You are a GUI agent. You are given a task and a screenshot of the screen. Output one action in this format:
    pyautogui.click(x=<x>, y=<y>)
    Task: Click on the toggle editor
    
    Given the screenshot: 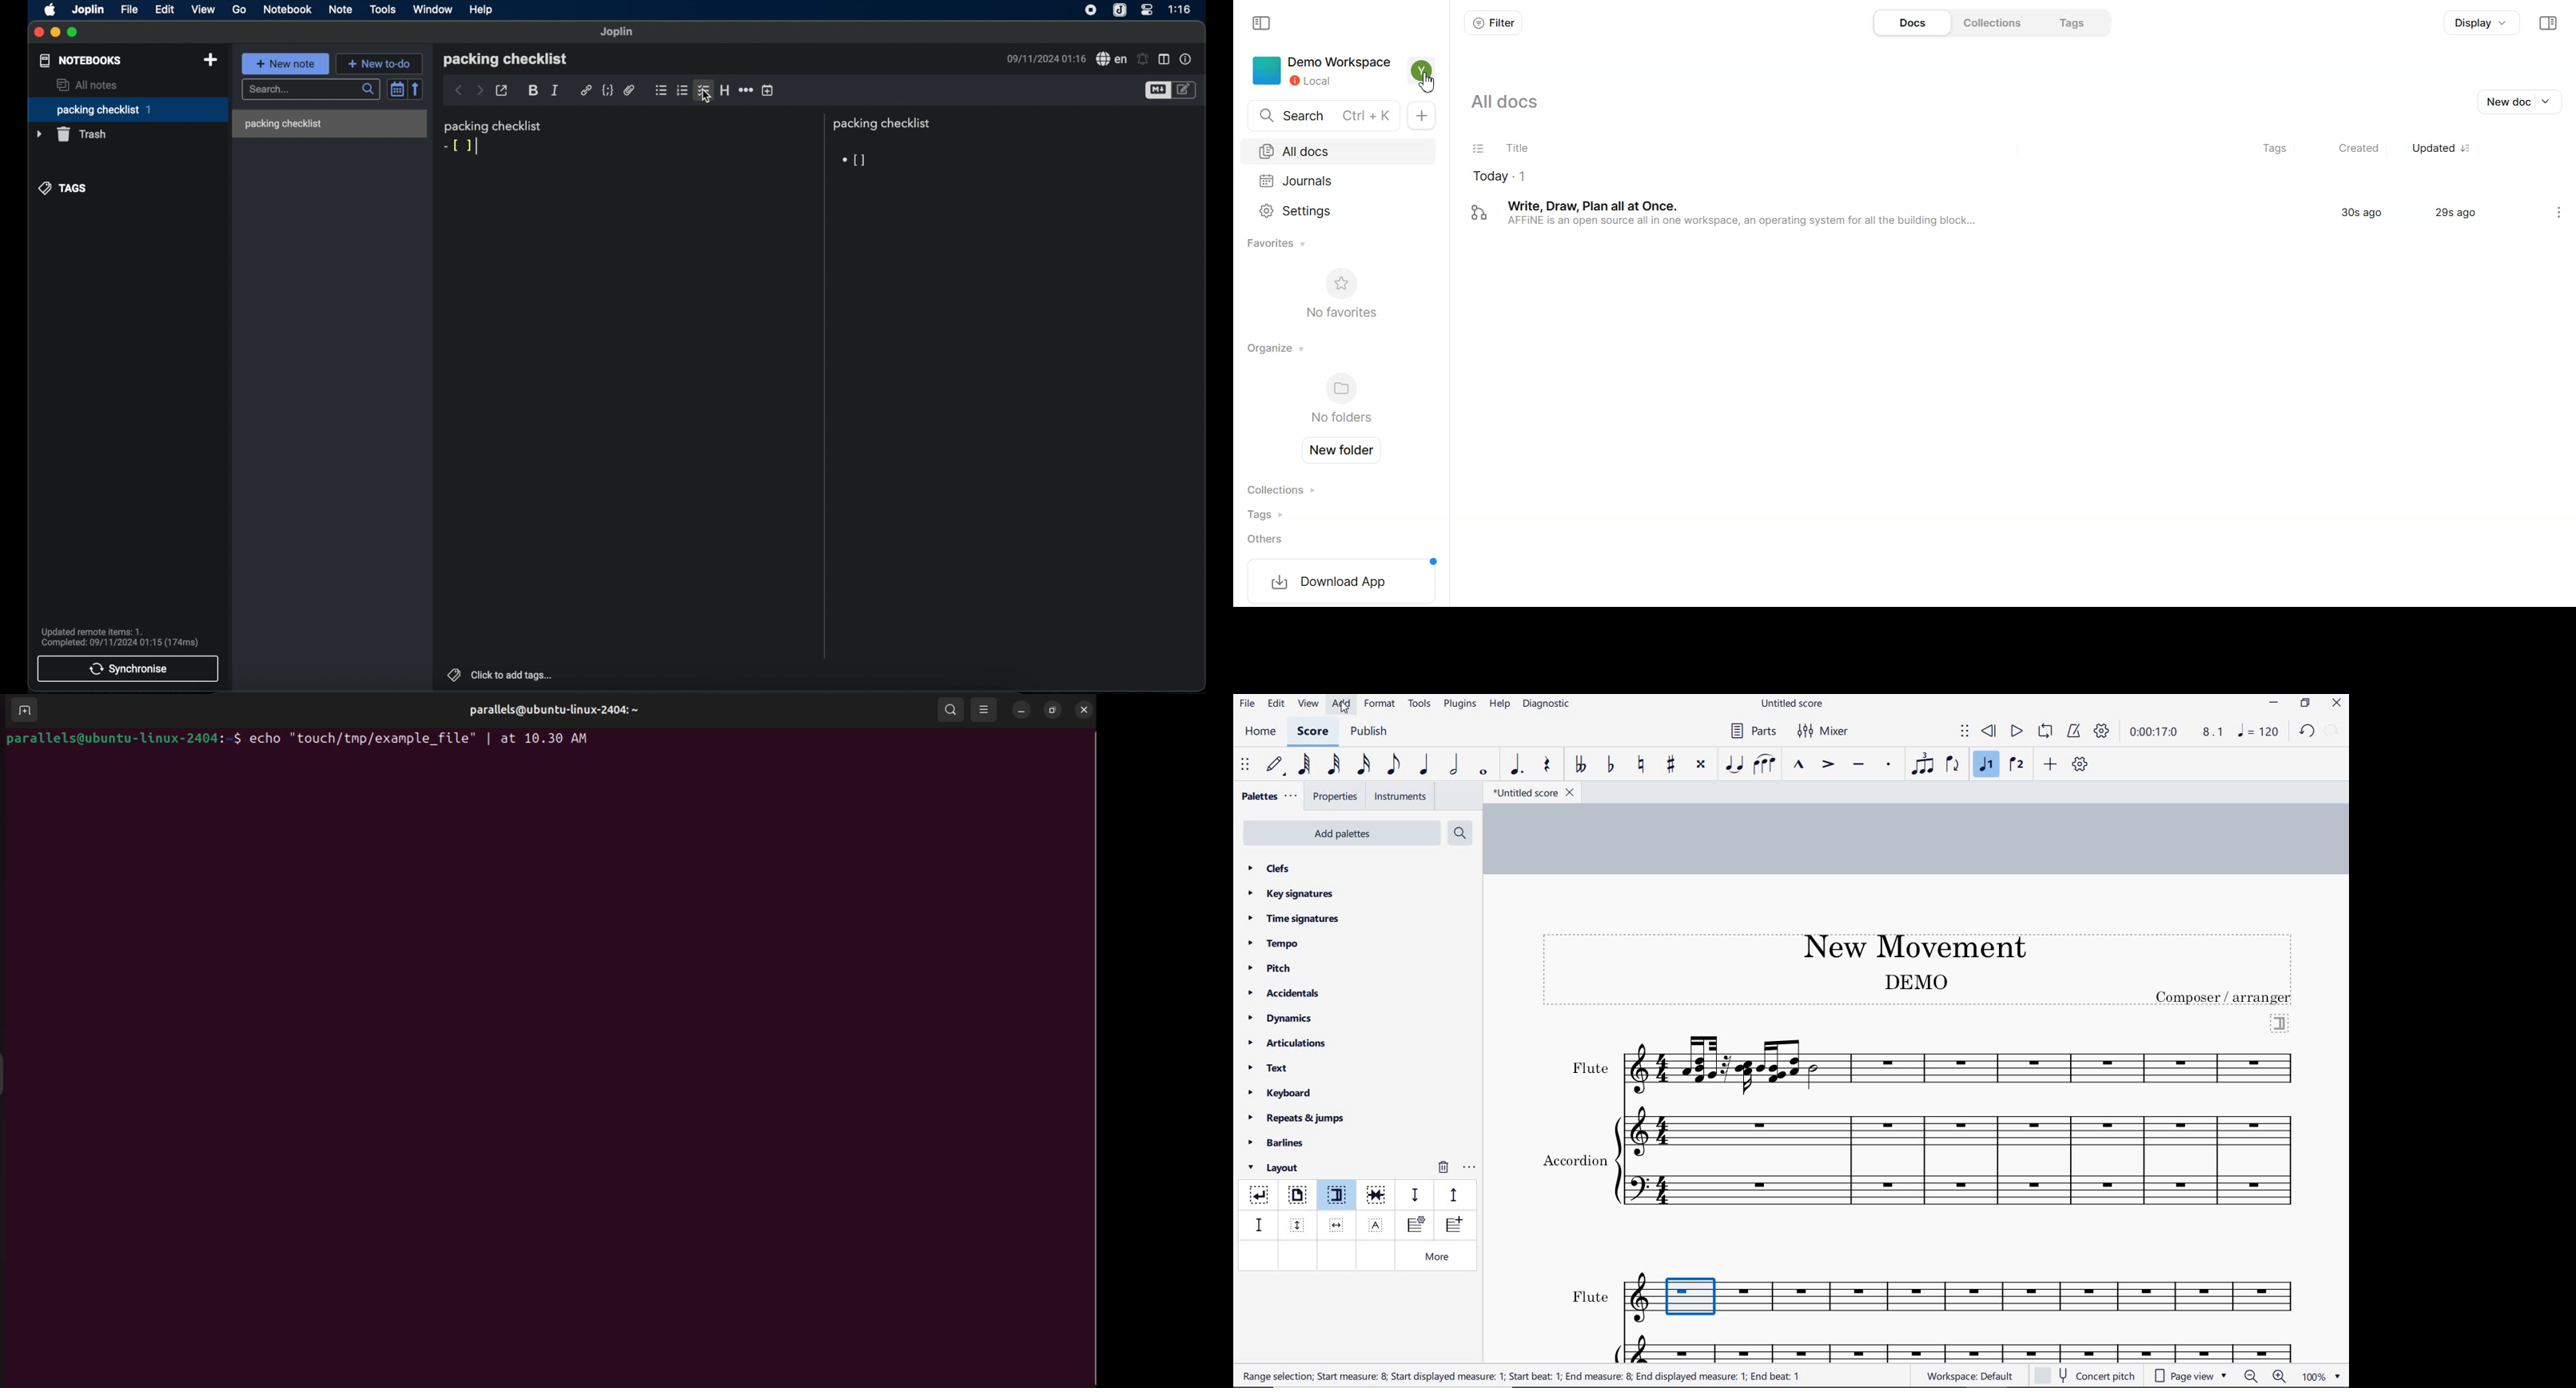 What is the action you would take?
    pyautogui.click(x=1157, y=91)
    